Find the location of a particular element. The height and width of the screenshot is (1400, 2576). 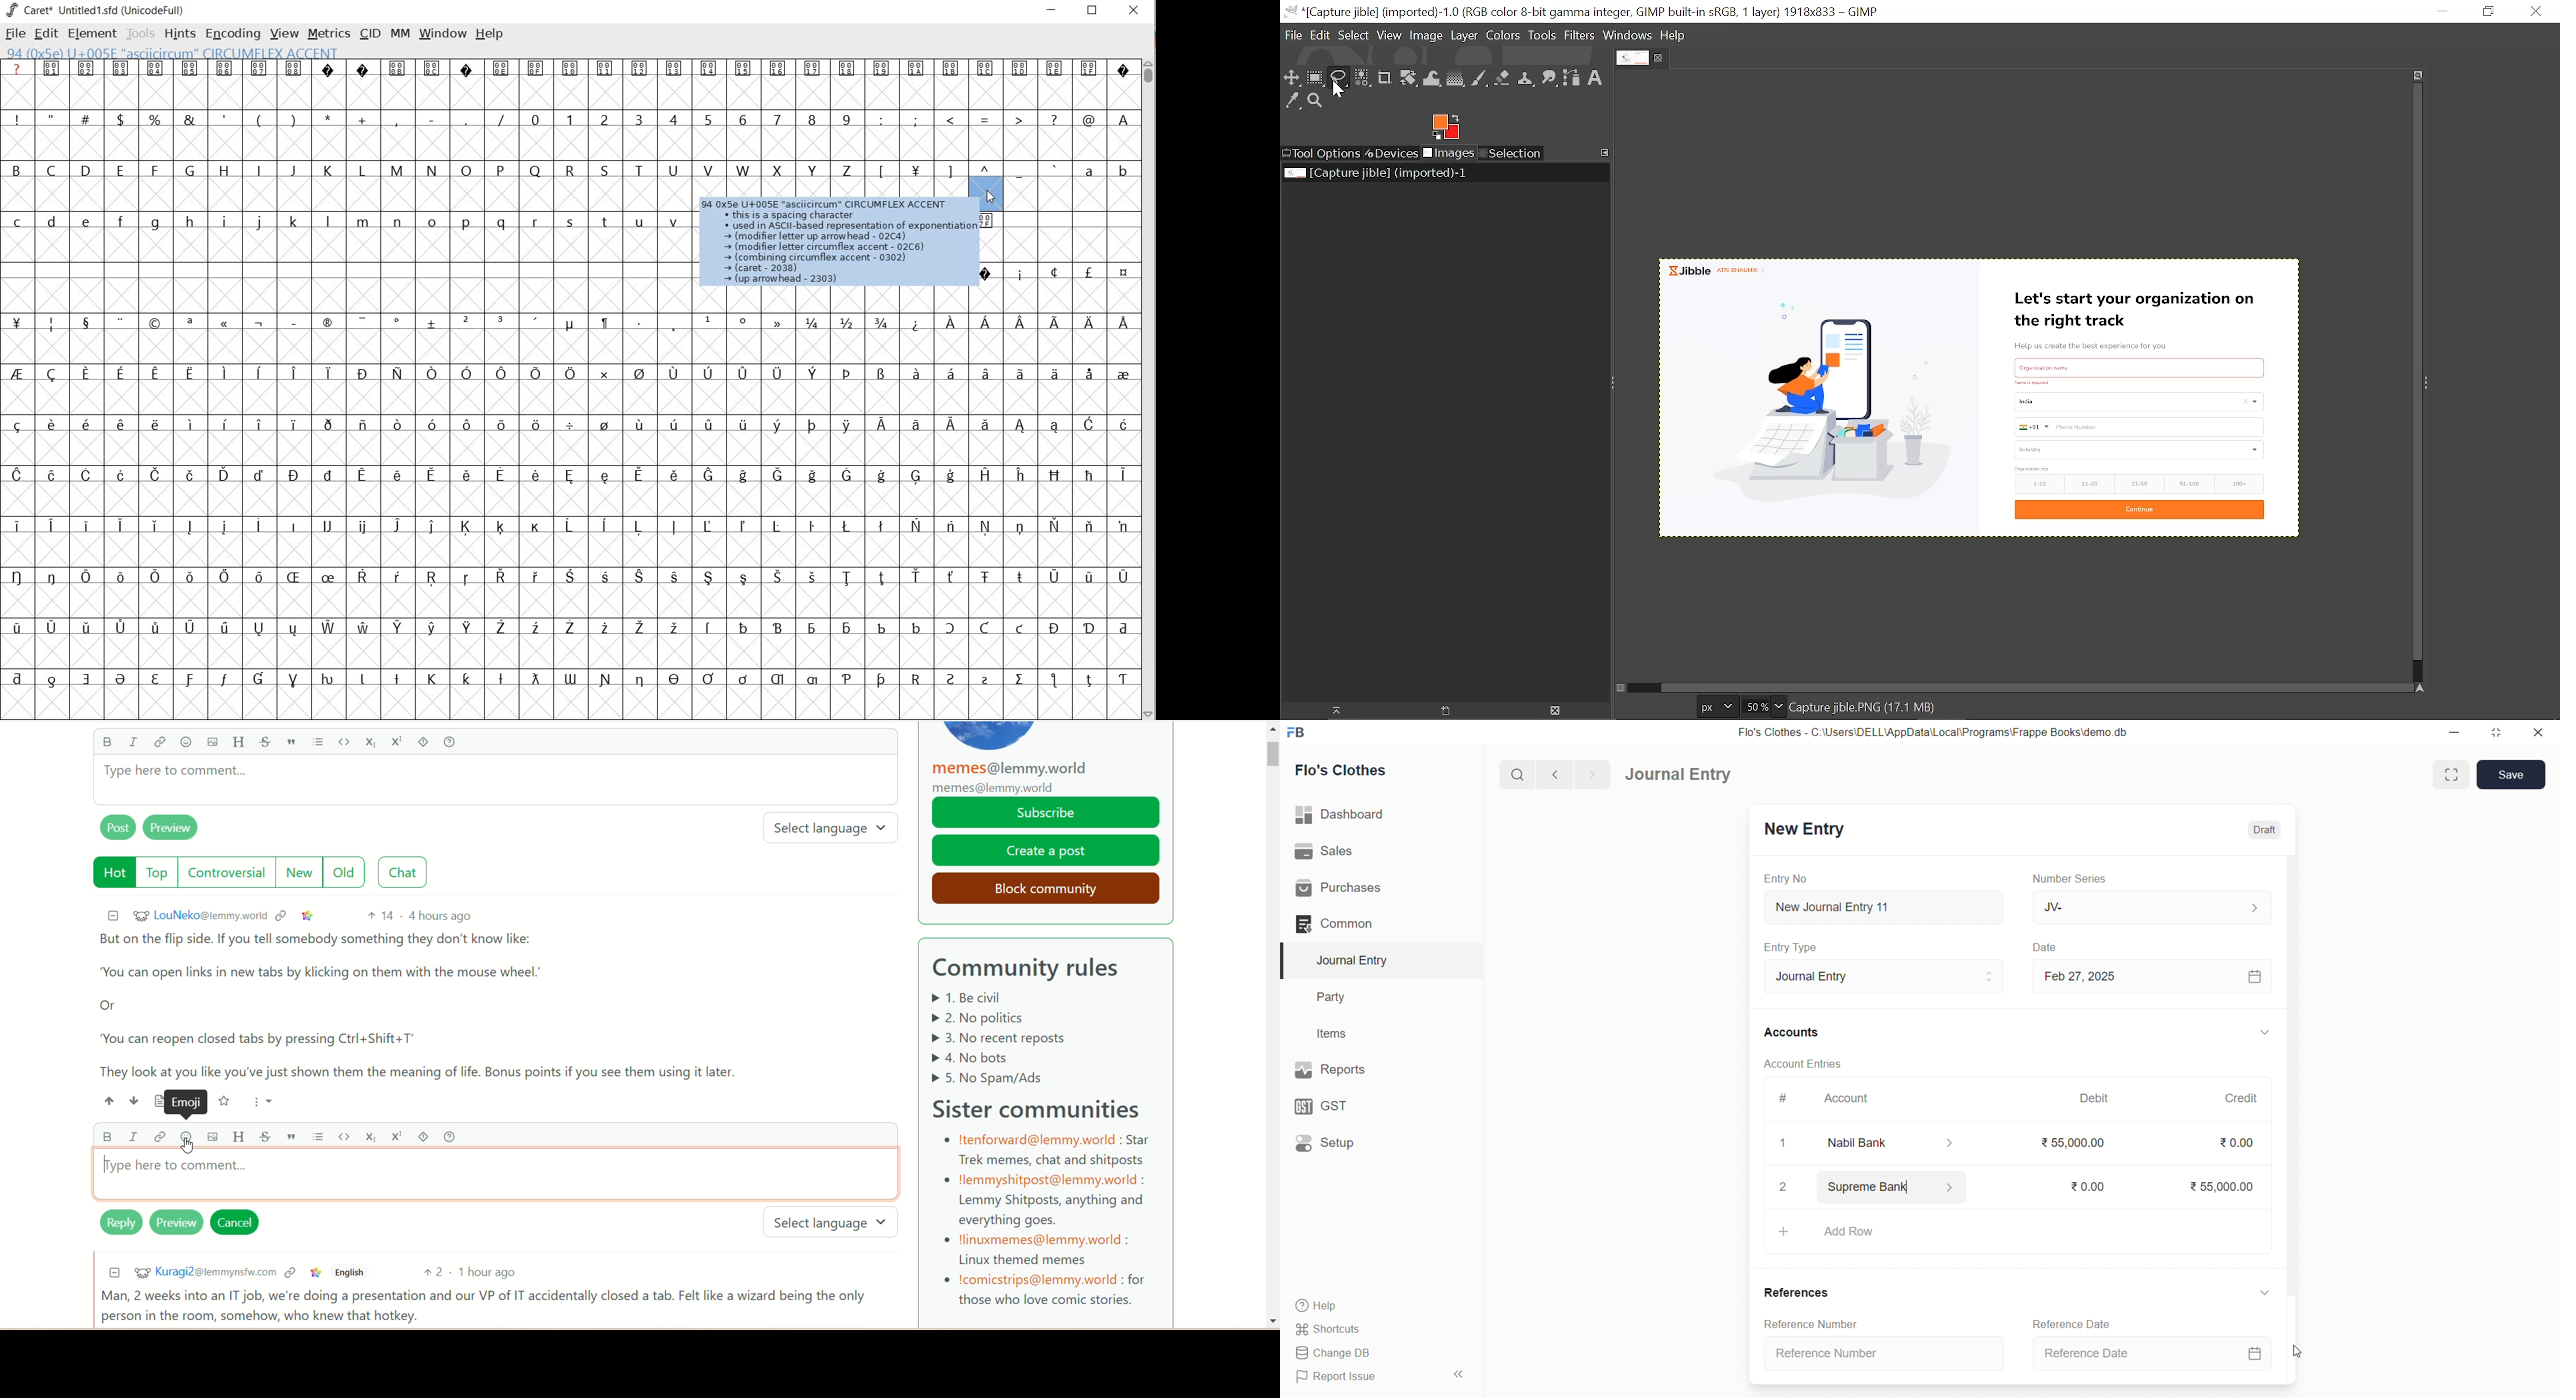

Tools is located at coordinates (1542, 36).